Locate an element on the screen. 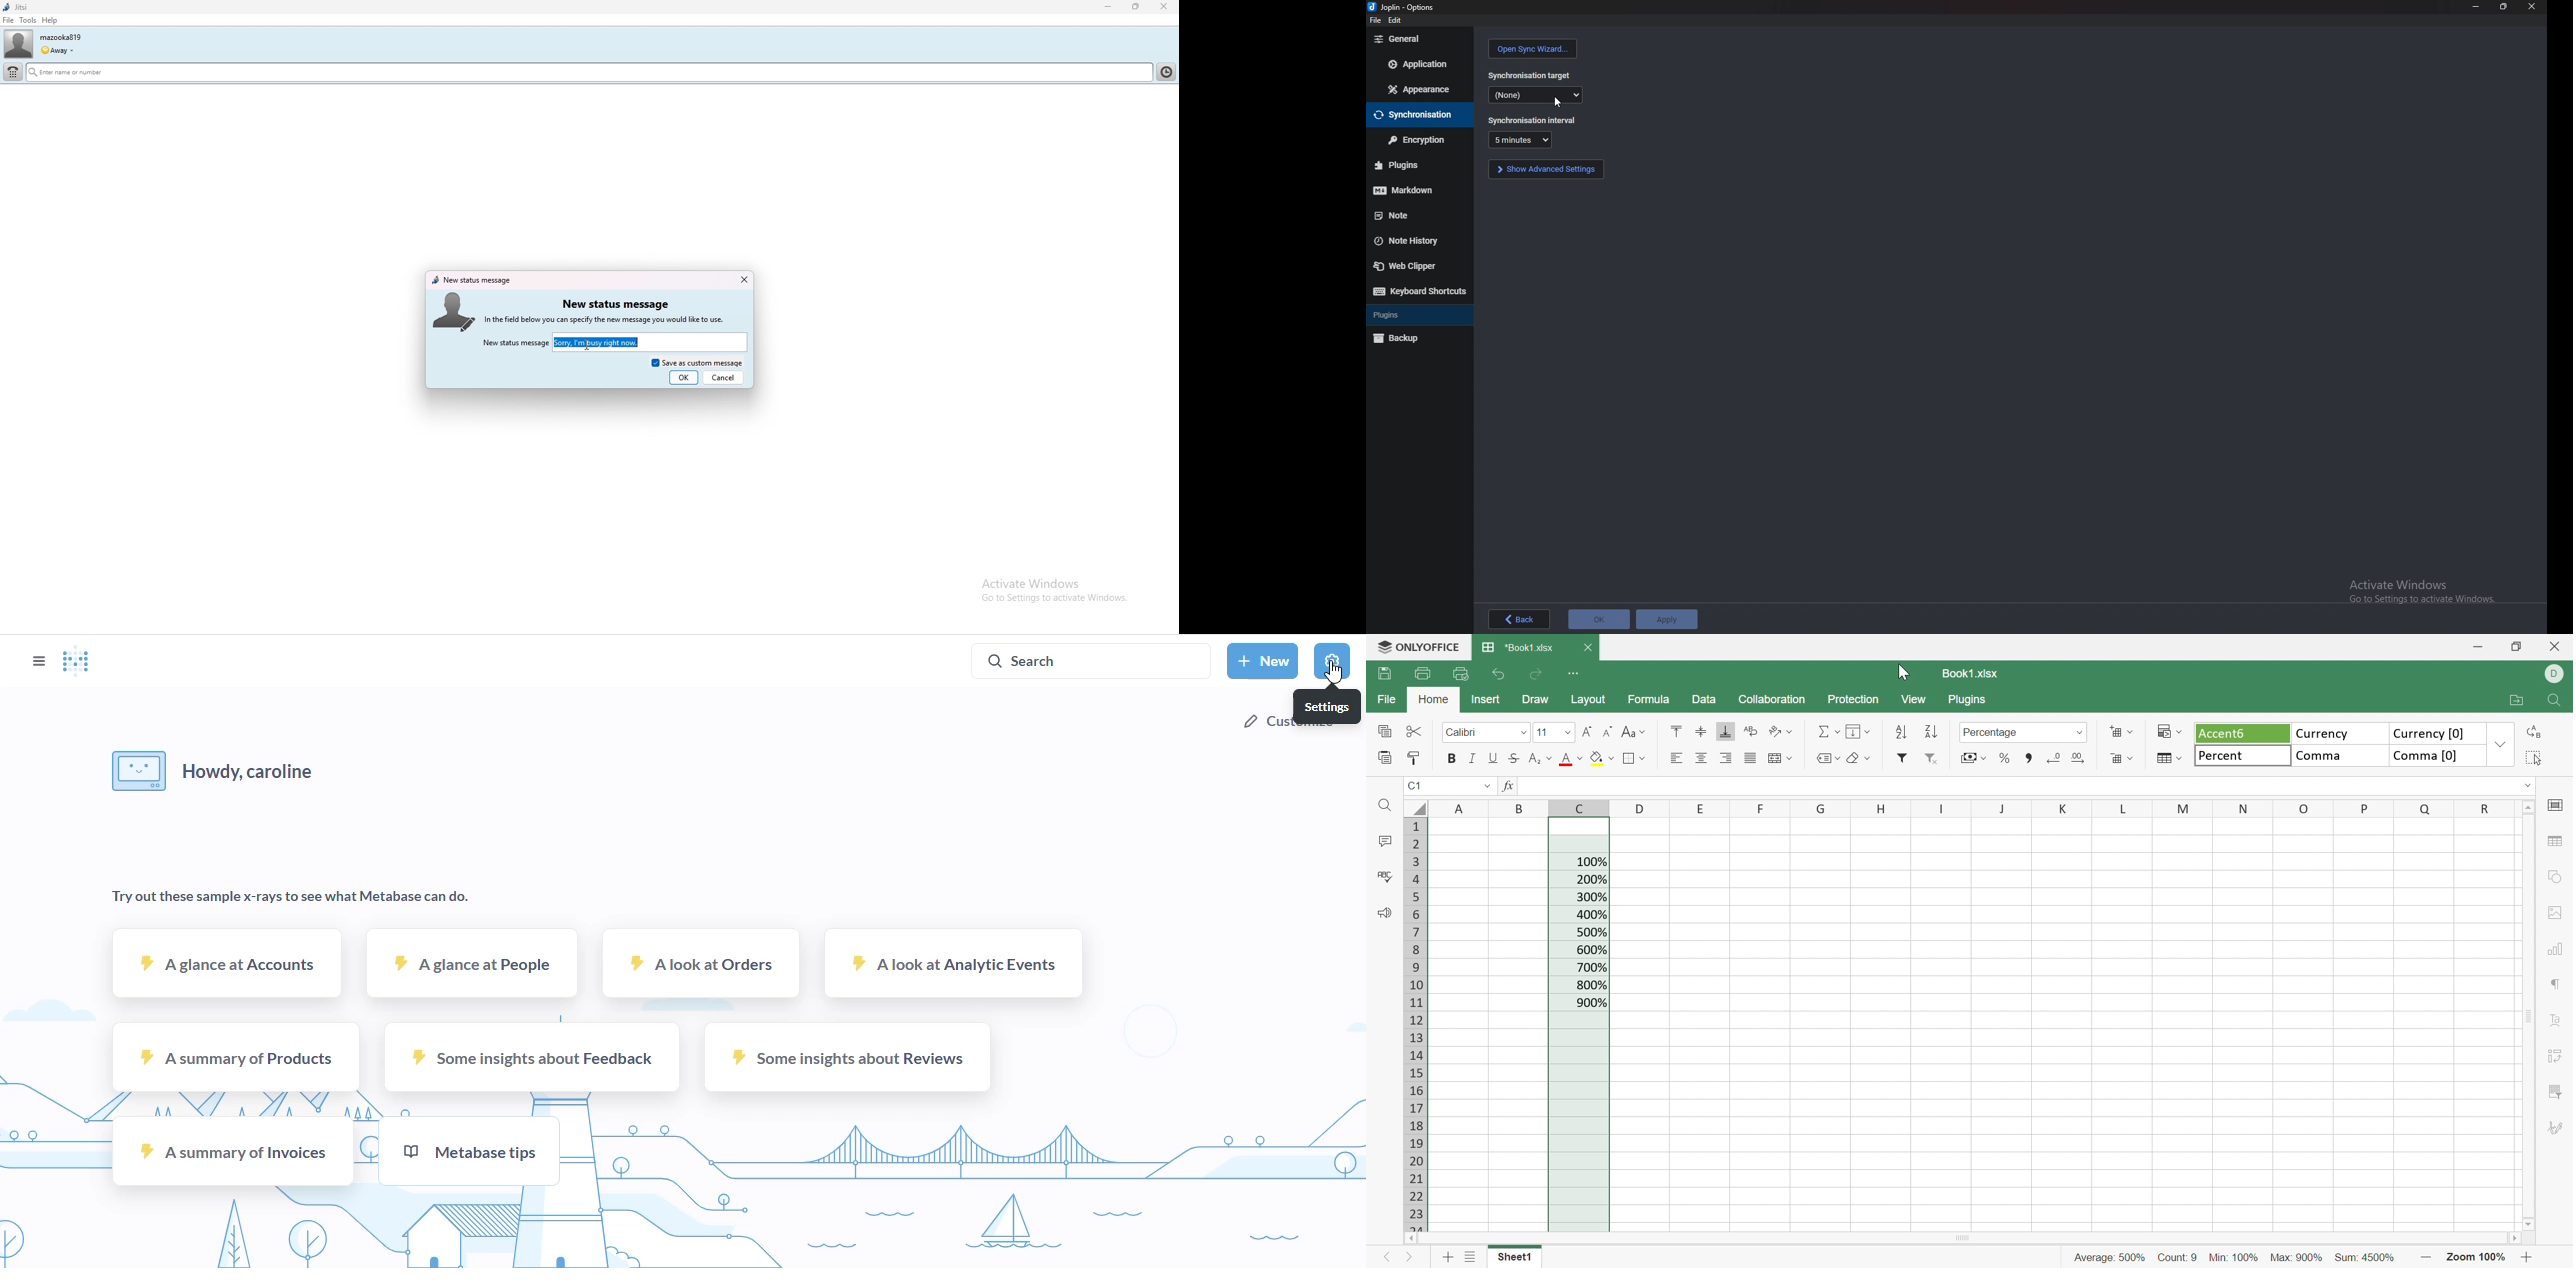 The width and height of the screenshot is (2576, 1288). synchronisation is located at coordinates (1415, 114).